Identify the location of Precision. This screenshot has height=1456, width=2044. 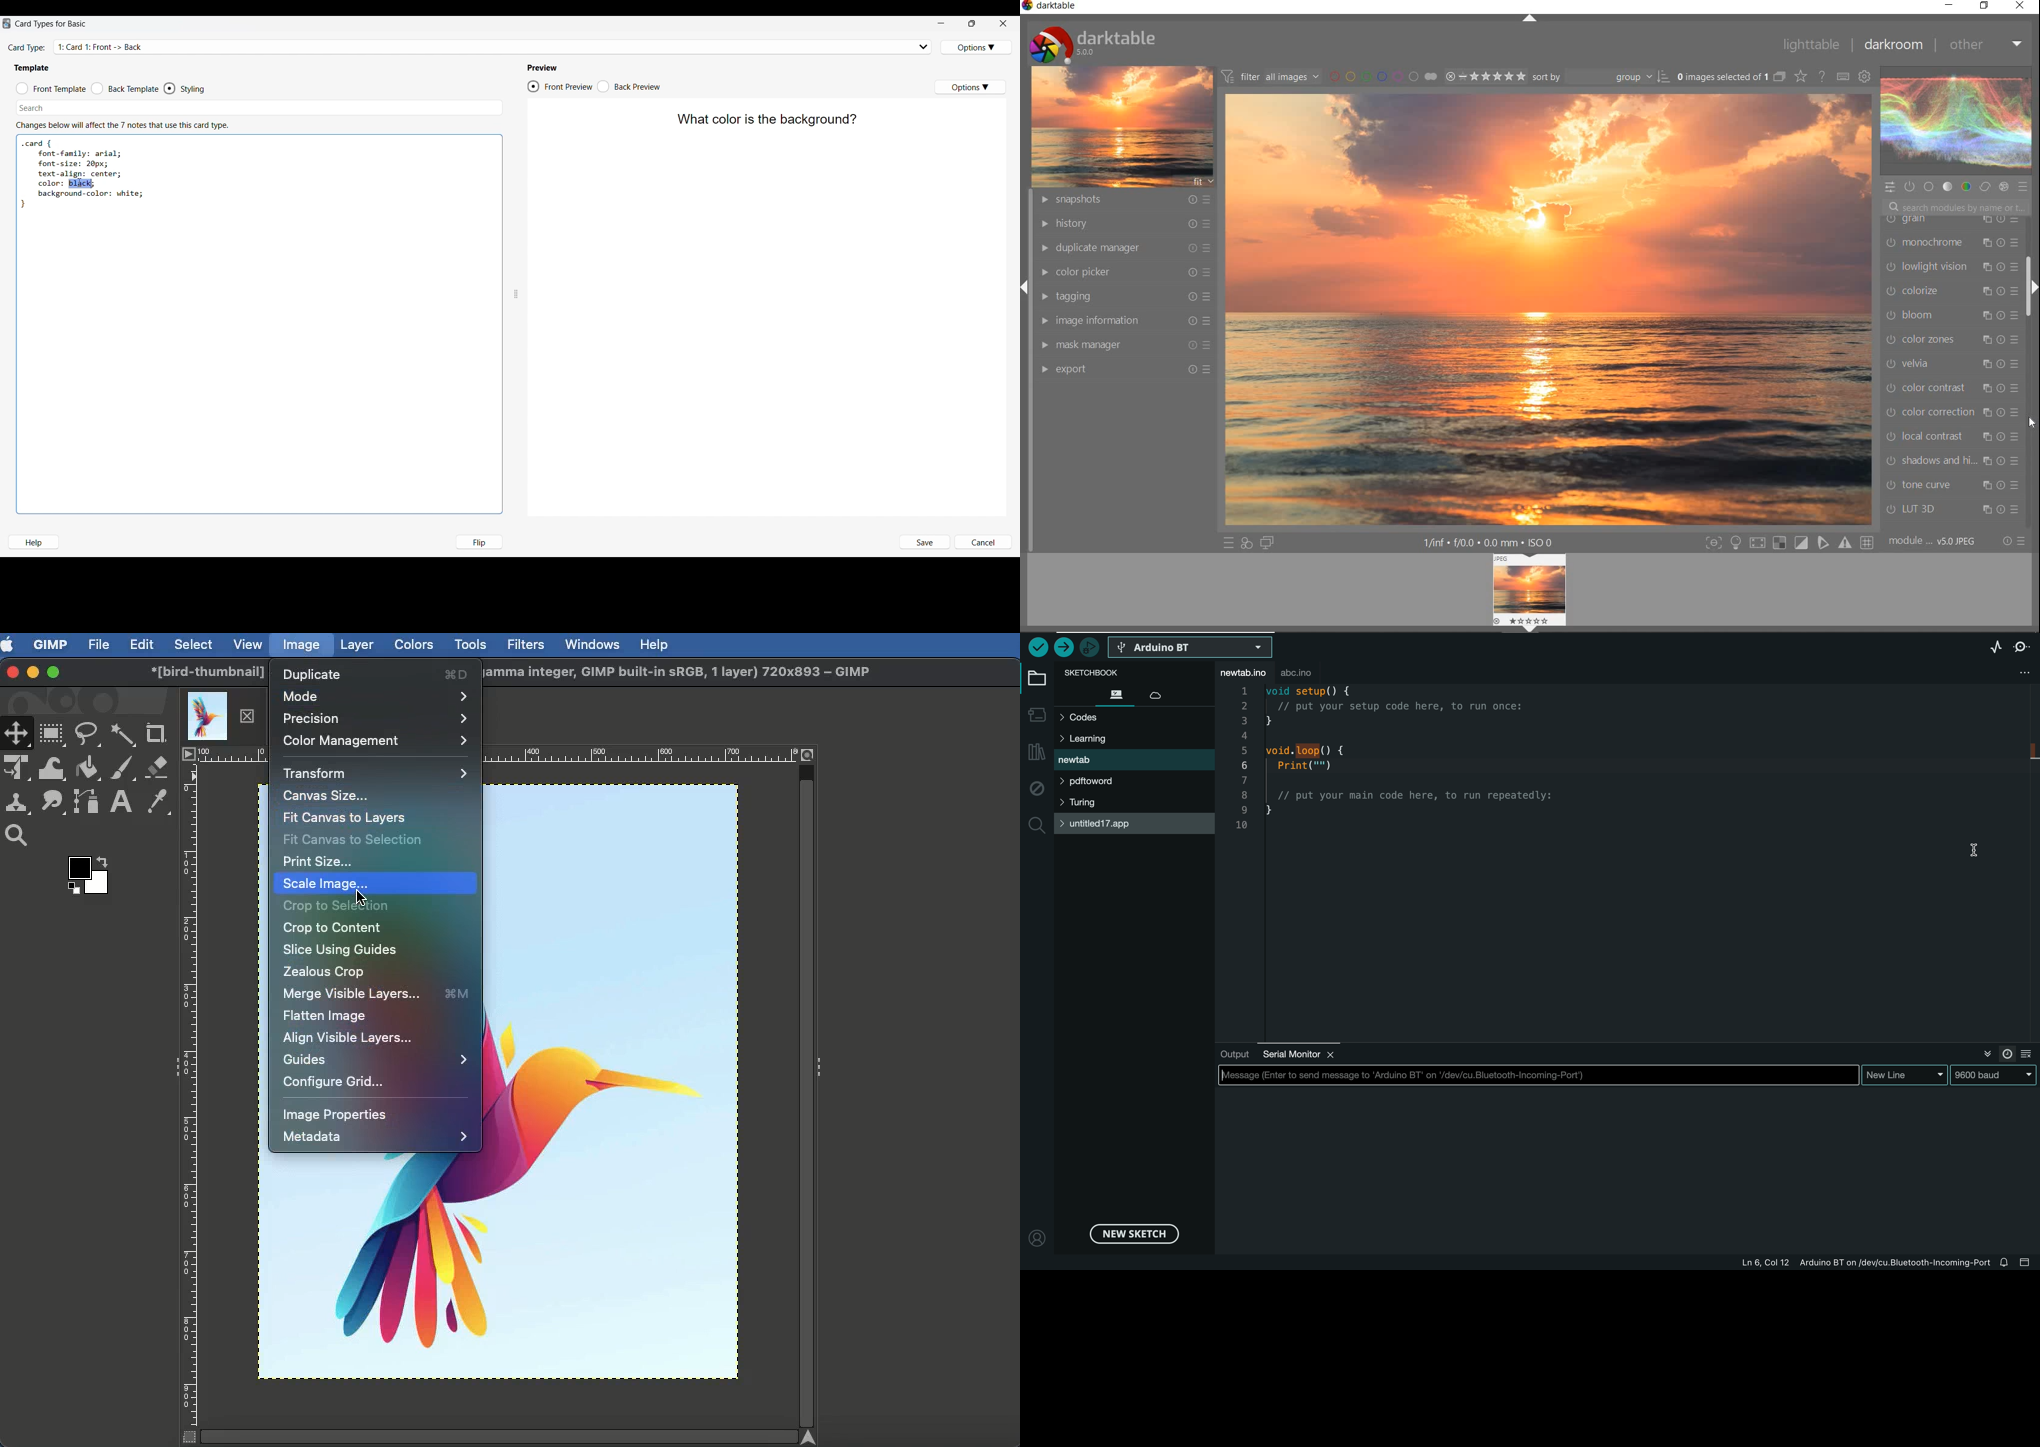
(376, 718).